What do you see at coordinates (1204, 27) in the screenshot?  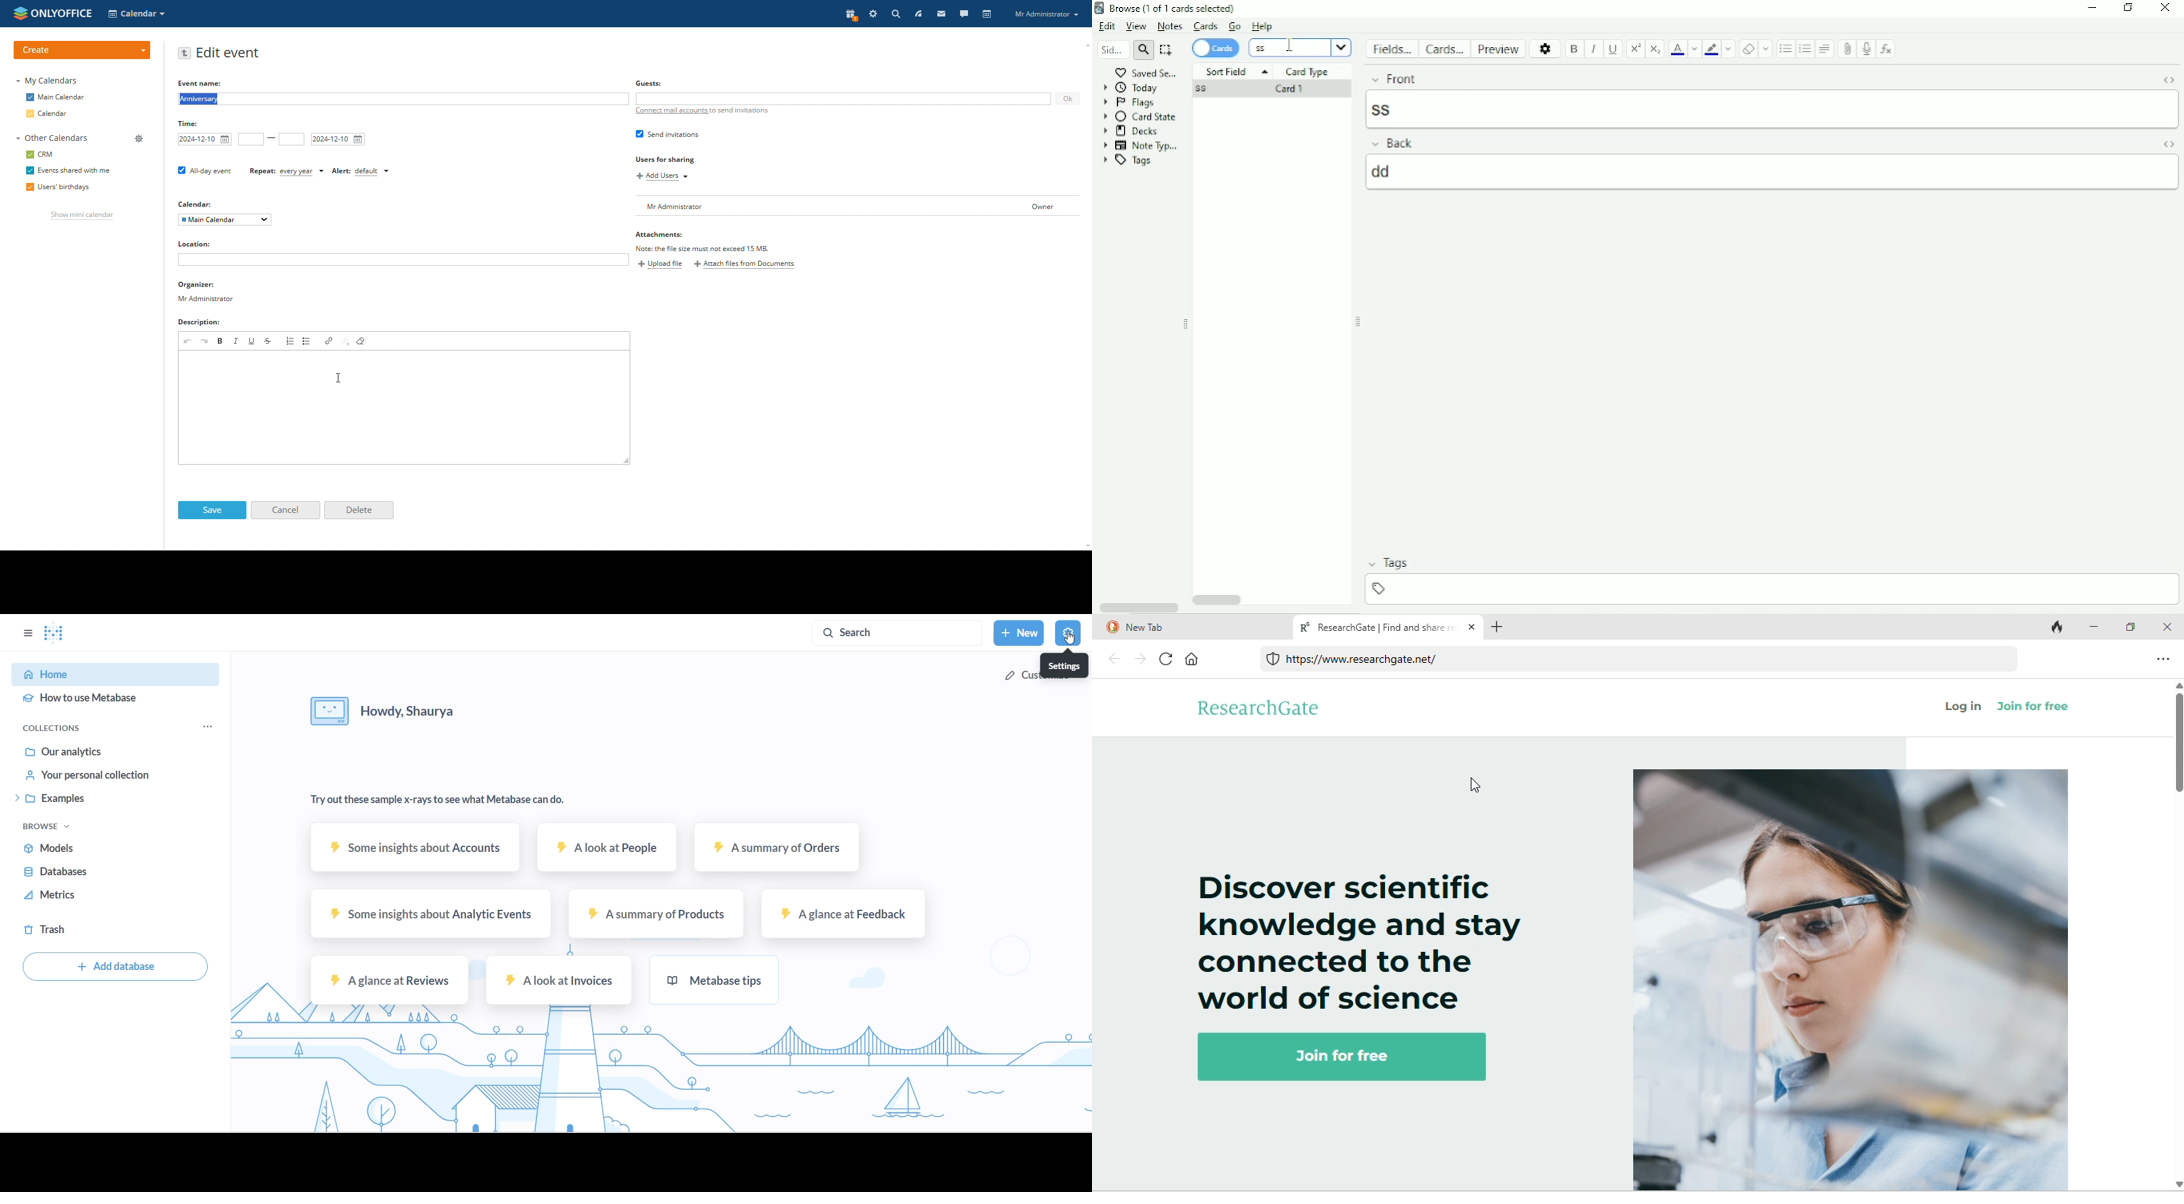 I see `Cards` at bounding box center [1204, 27].